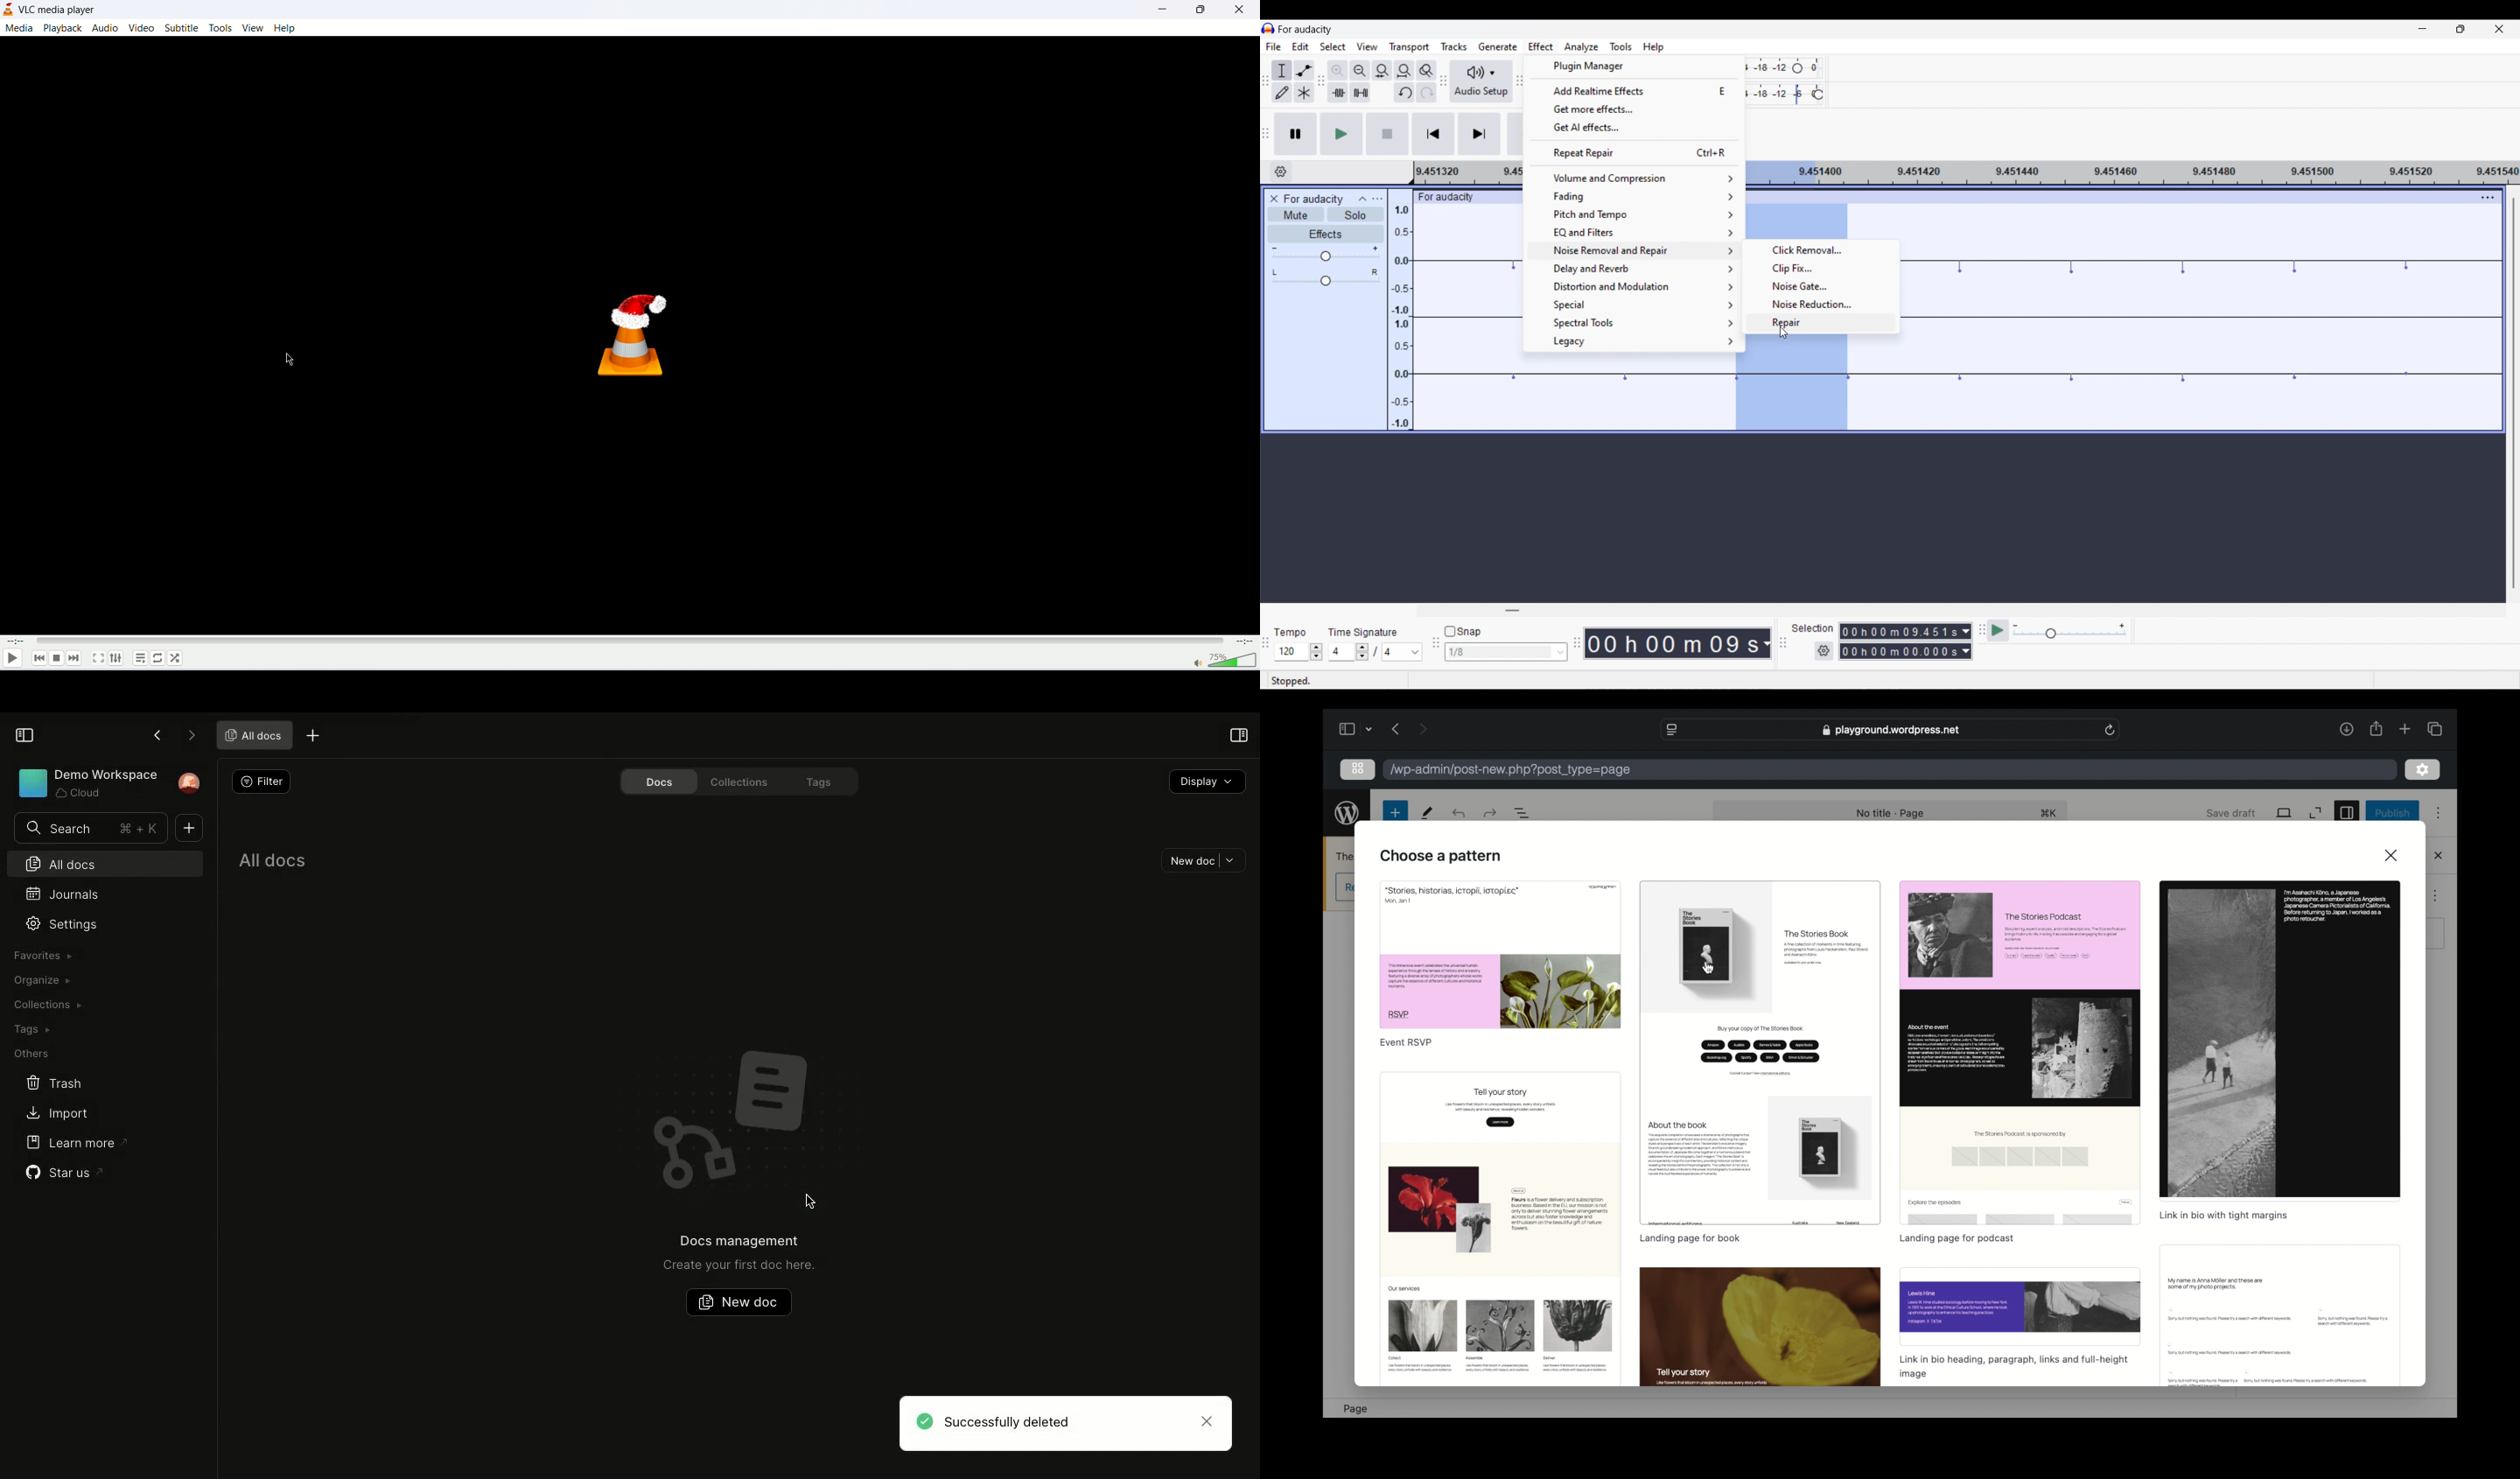 Image resolution: width=2520 pixels, height=1484 pixels. I want to click on EQ and filter options, so click(1633, 232).